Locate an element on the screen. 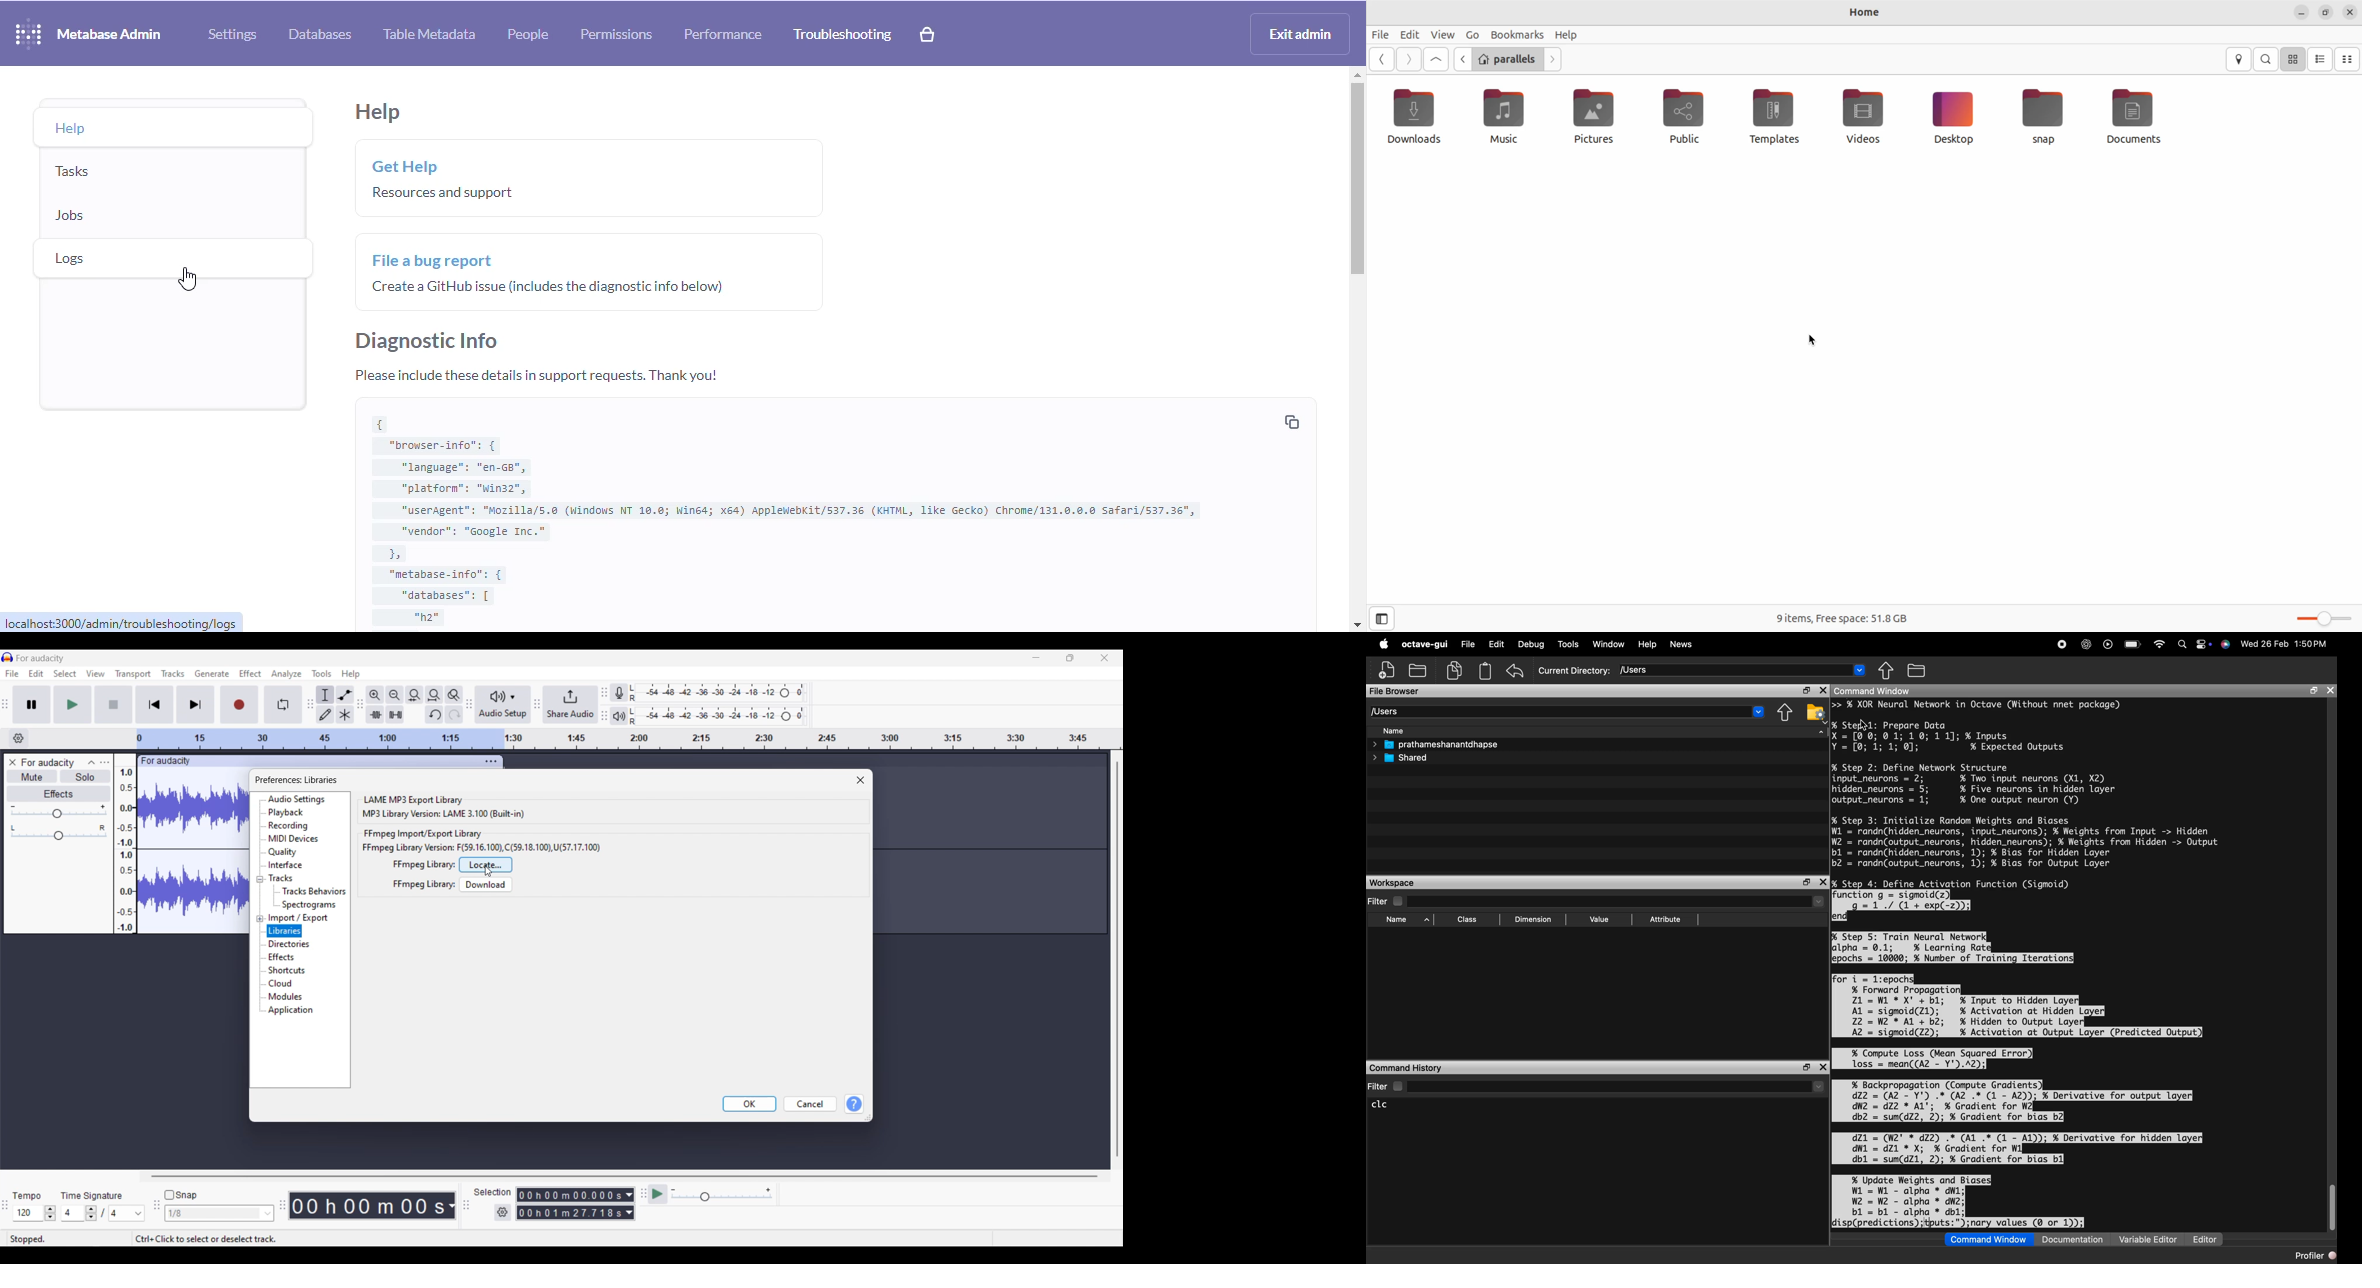 This screenshot has width=2380, height=1288. Pan slider is located at coordinates (59, 832).